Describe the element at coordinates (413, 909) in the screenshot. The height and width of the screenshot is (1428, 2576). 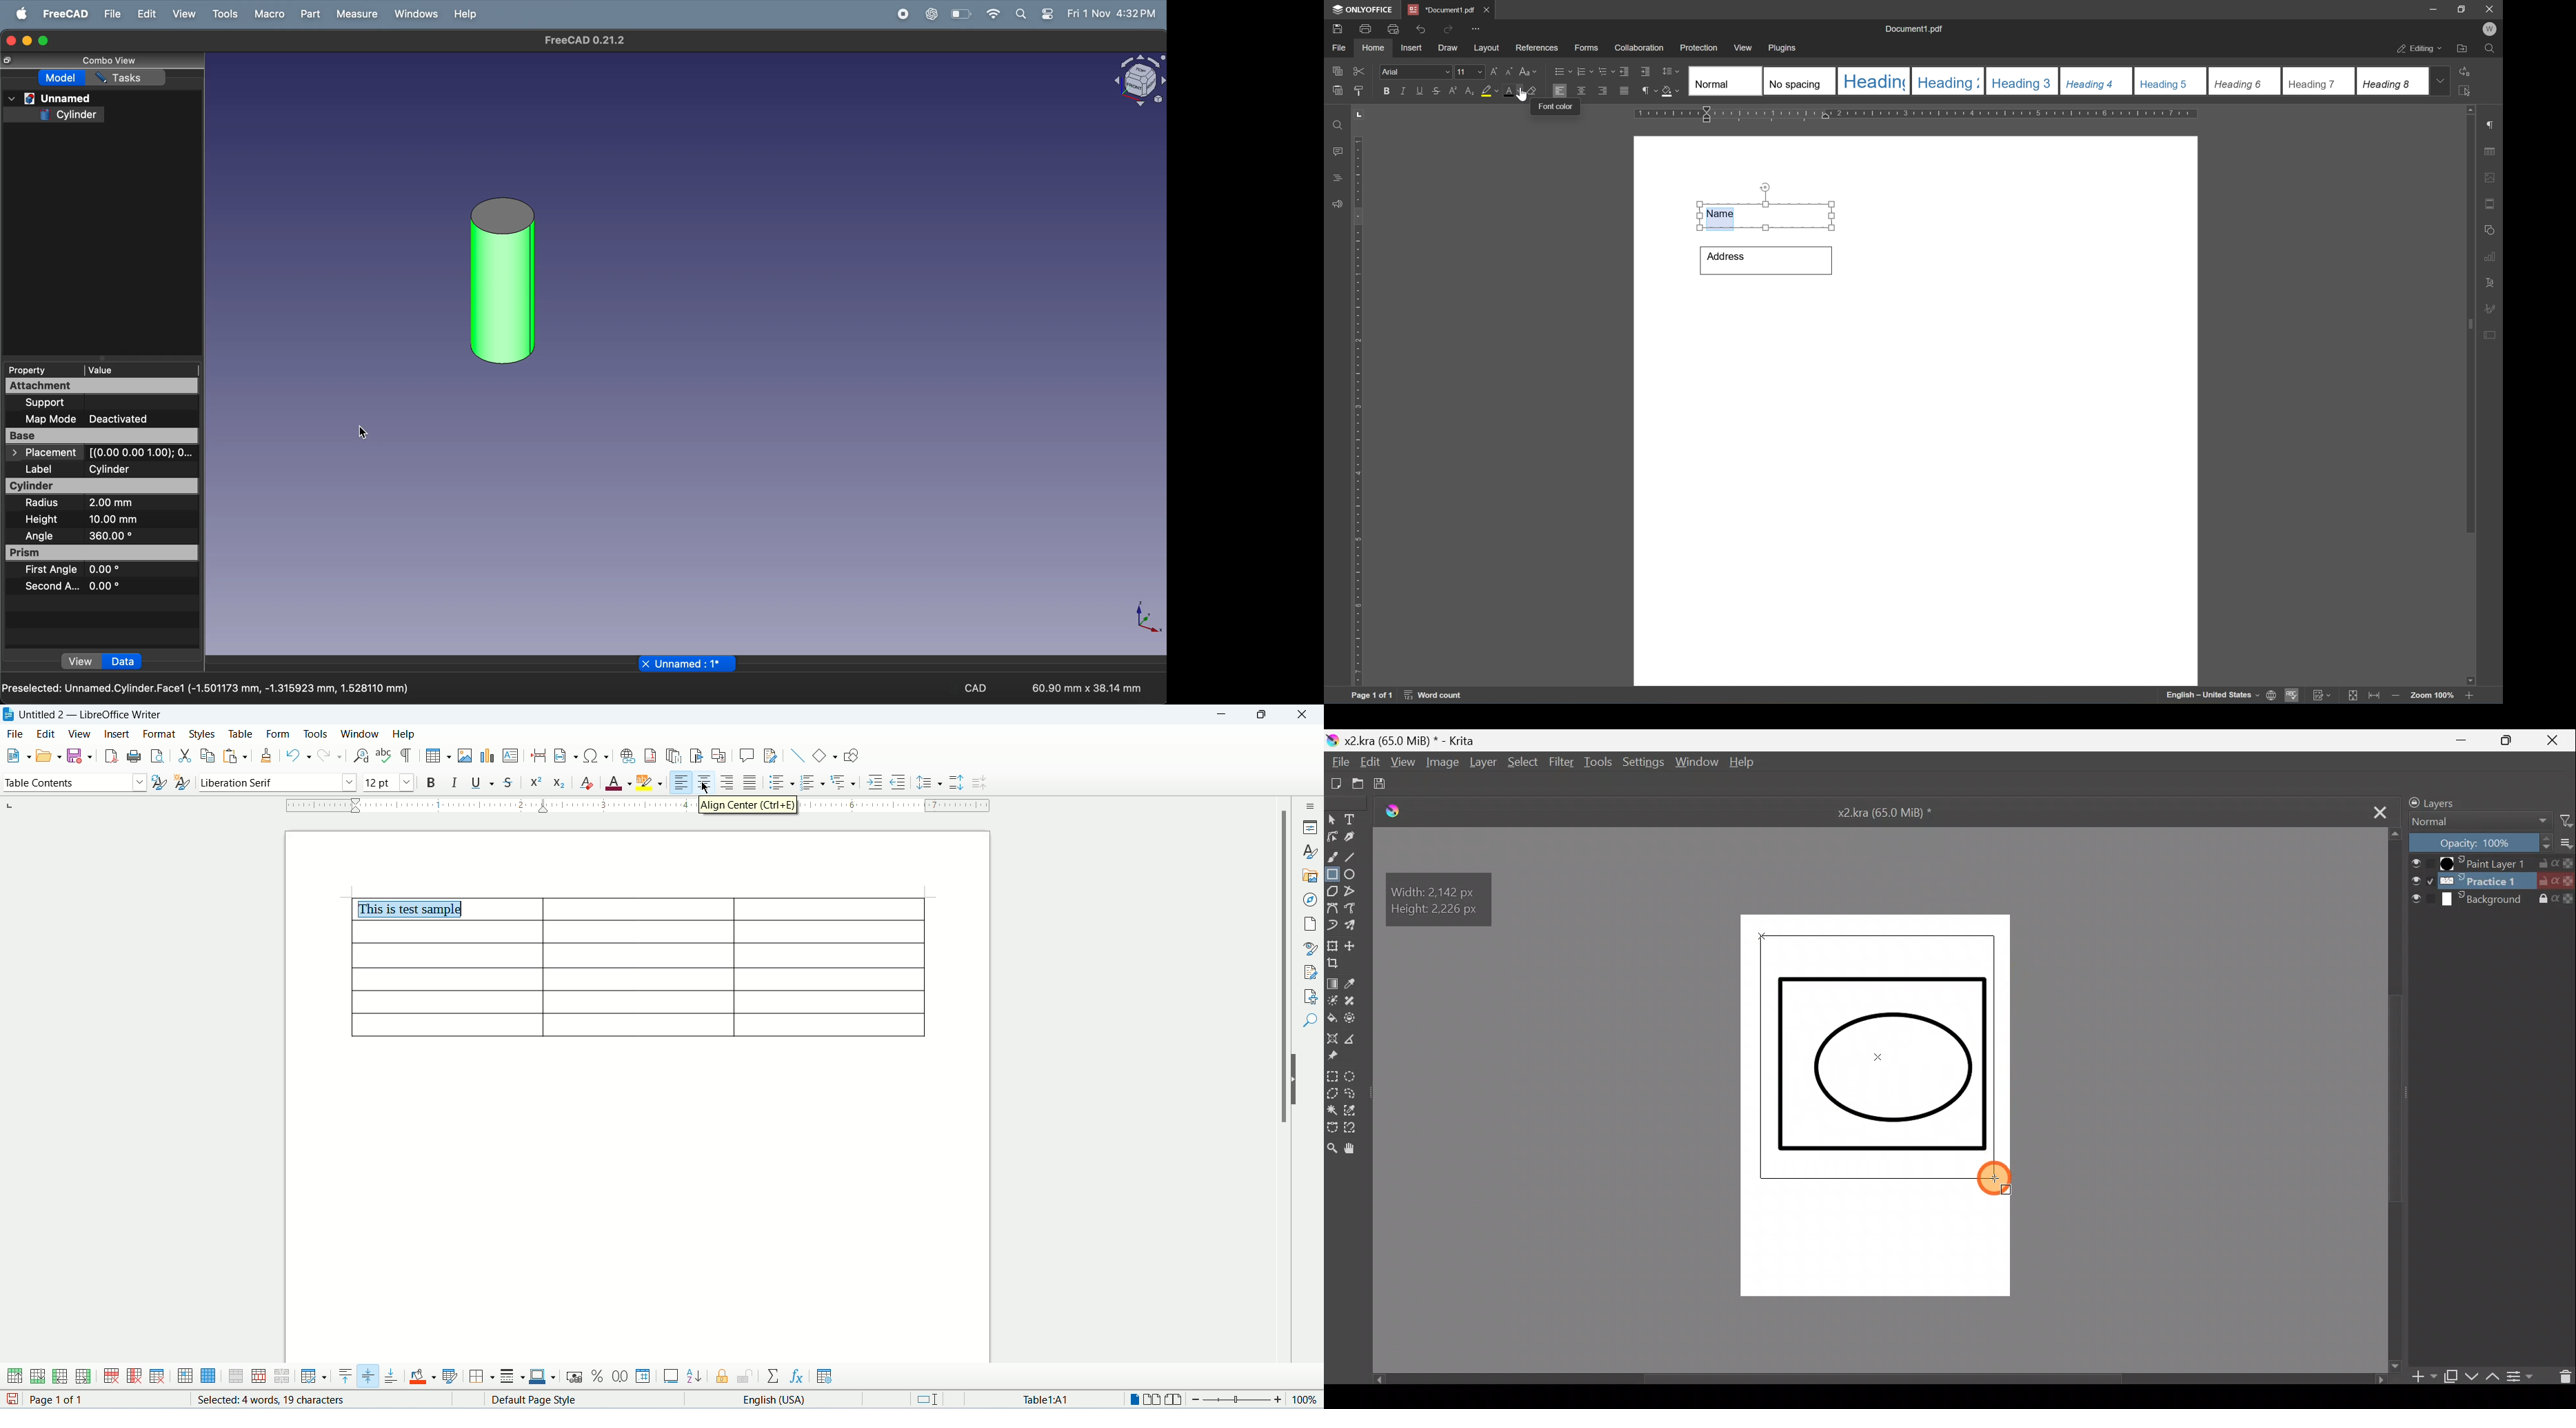
I see `this is test sample` at that location.